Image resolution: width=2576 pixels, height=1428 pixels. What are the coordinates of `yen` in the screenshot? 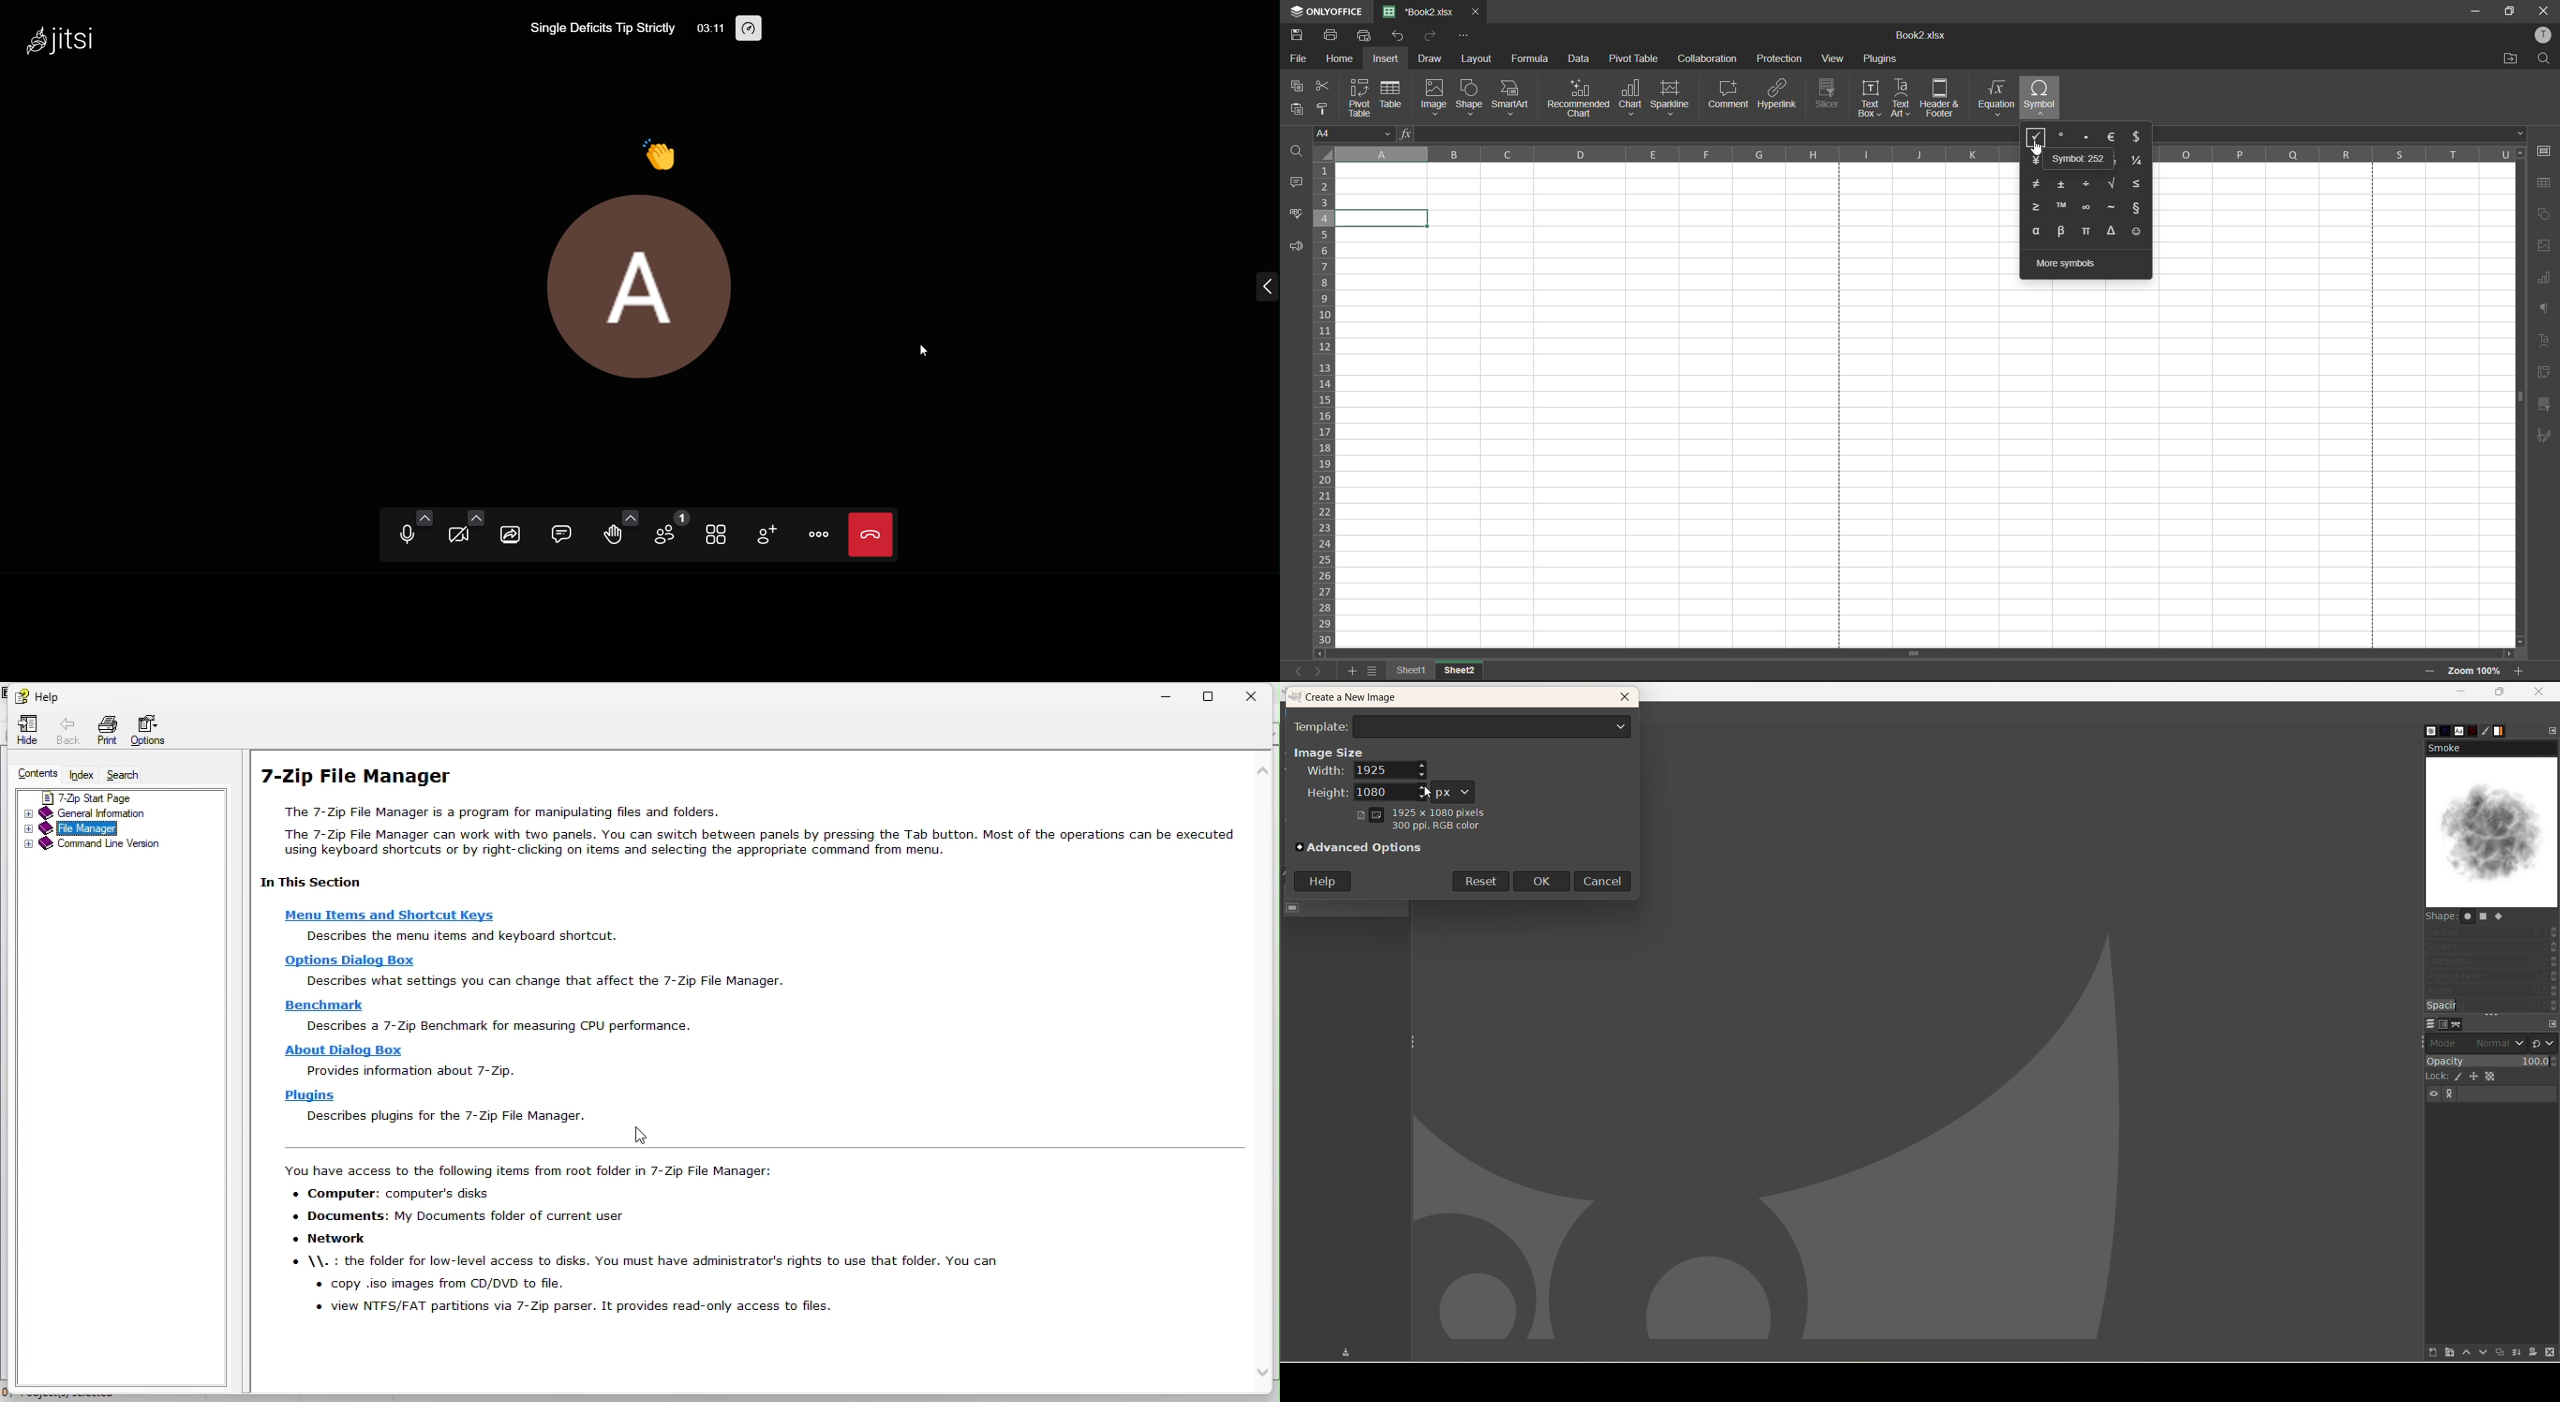 It's located at (2035, 157).